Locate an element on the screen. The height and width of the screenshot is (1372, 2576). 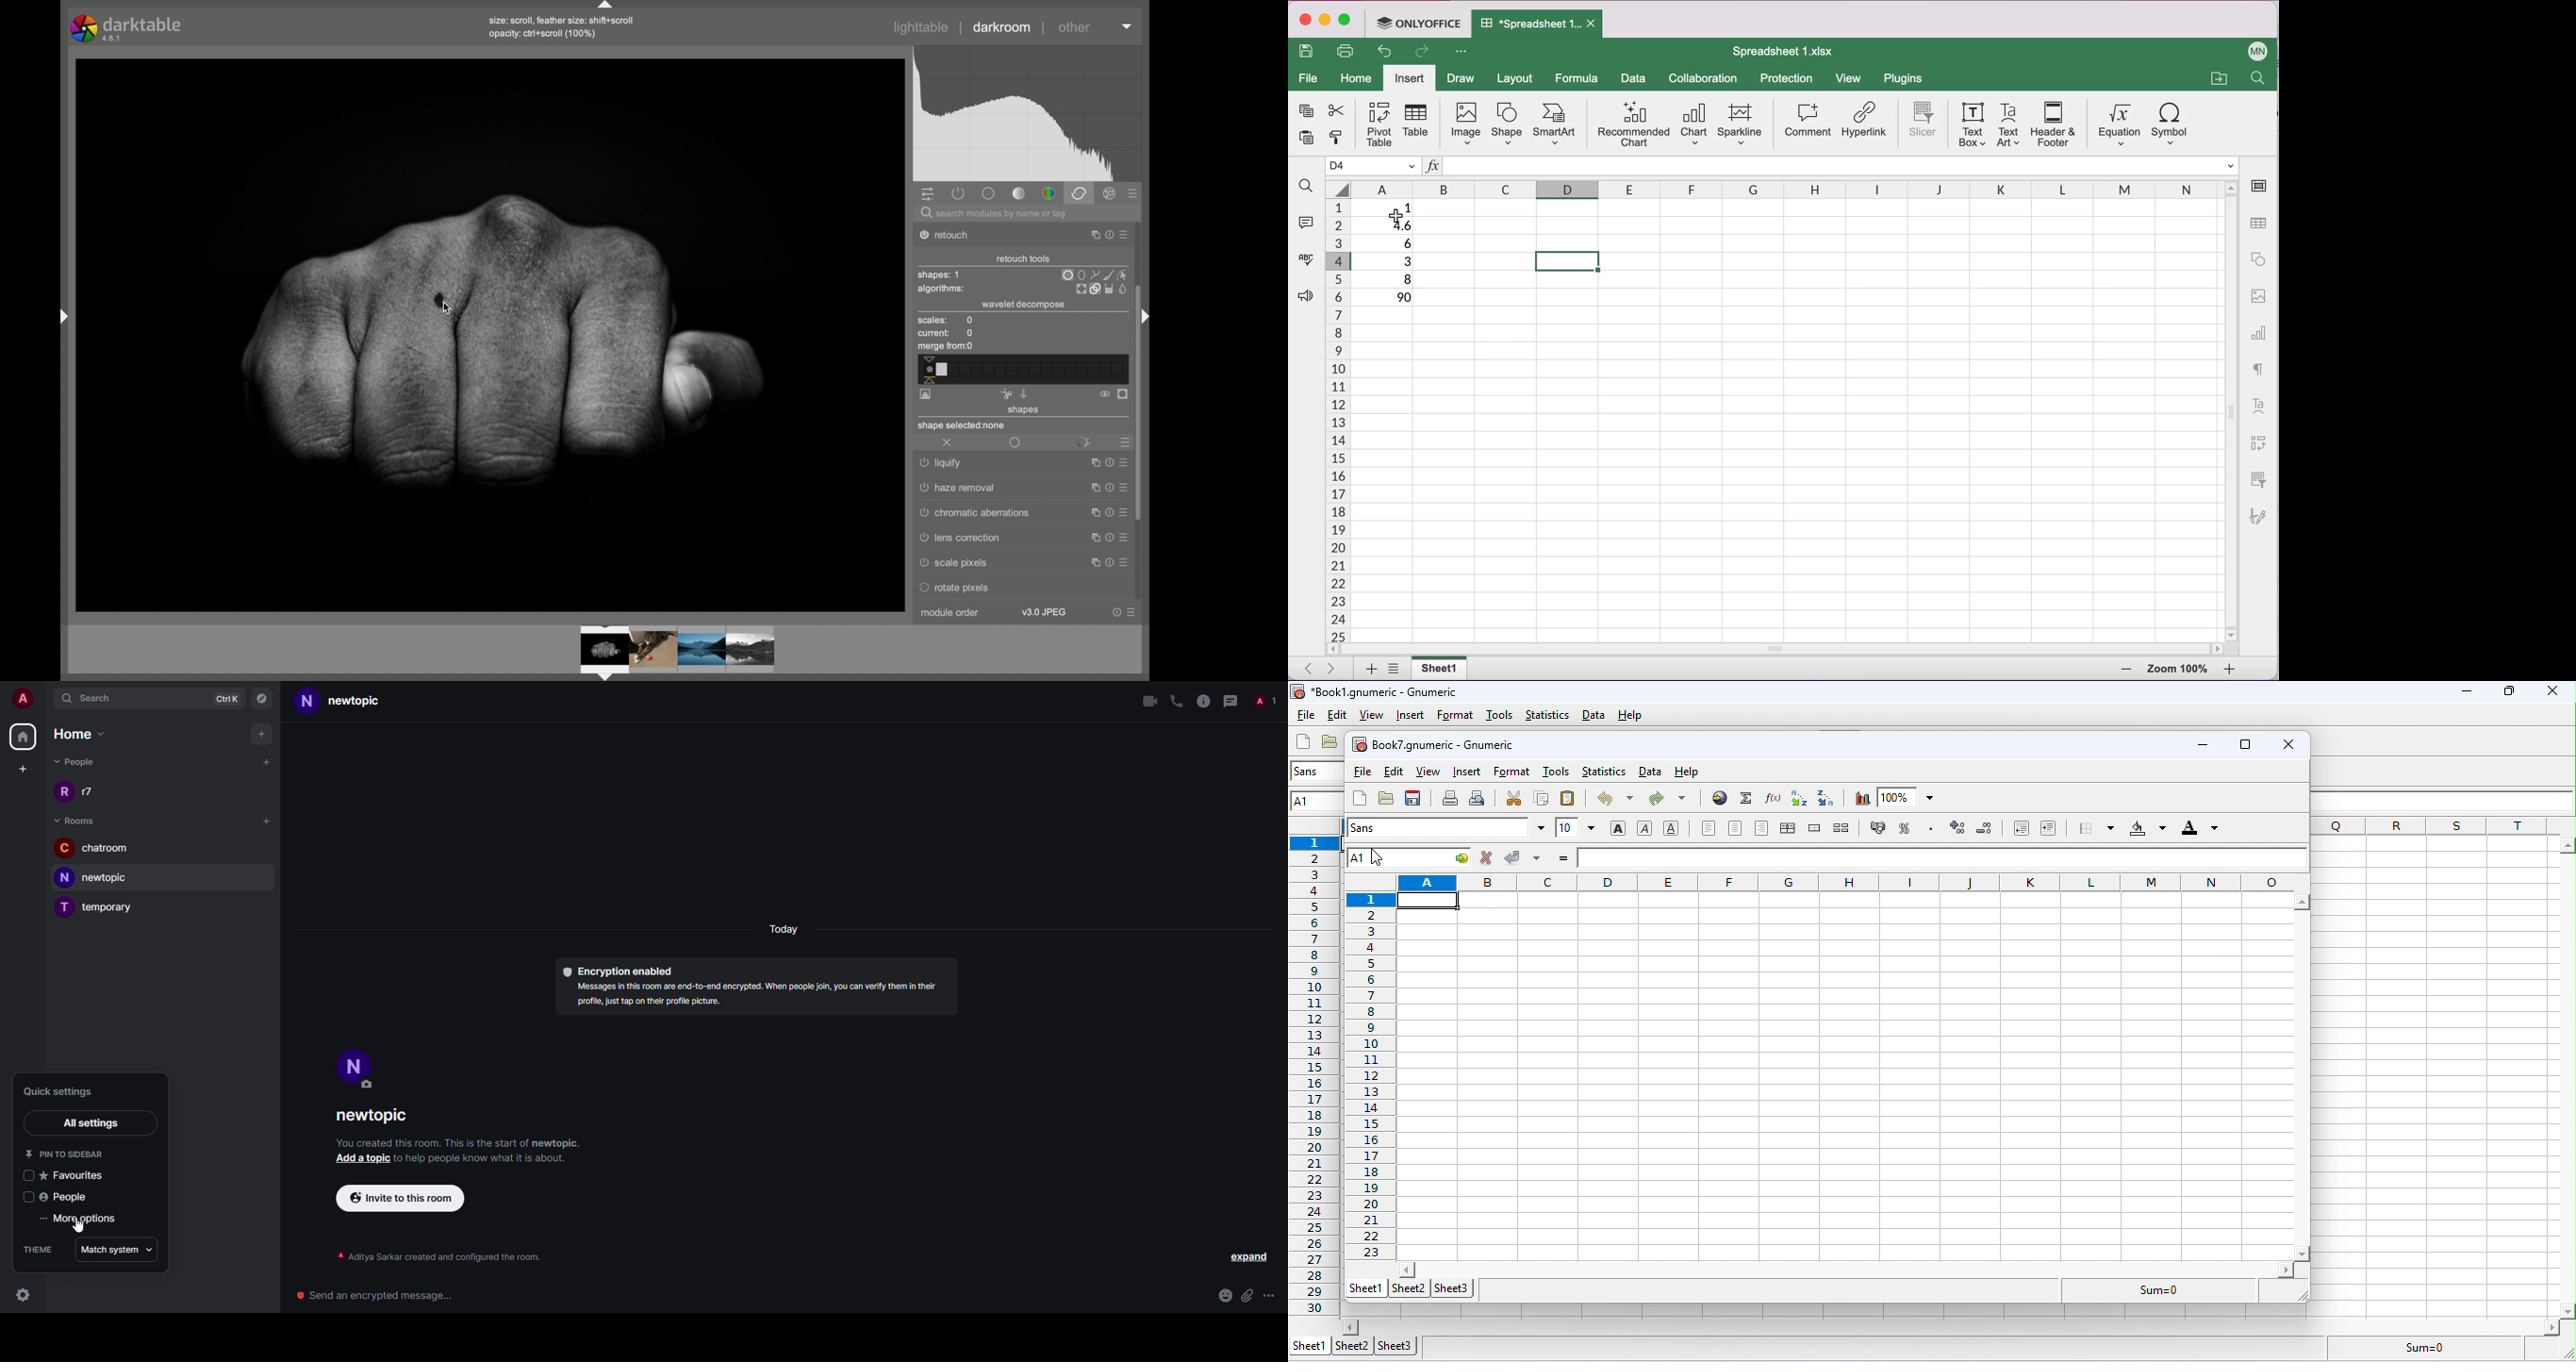
show quick panel is located at coordinates (928, 195).